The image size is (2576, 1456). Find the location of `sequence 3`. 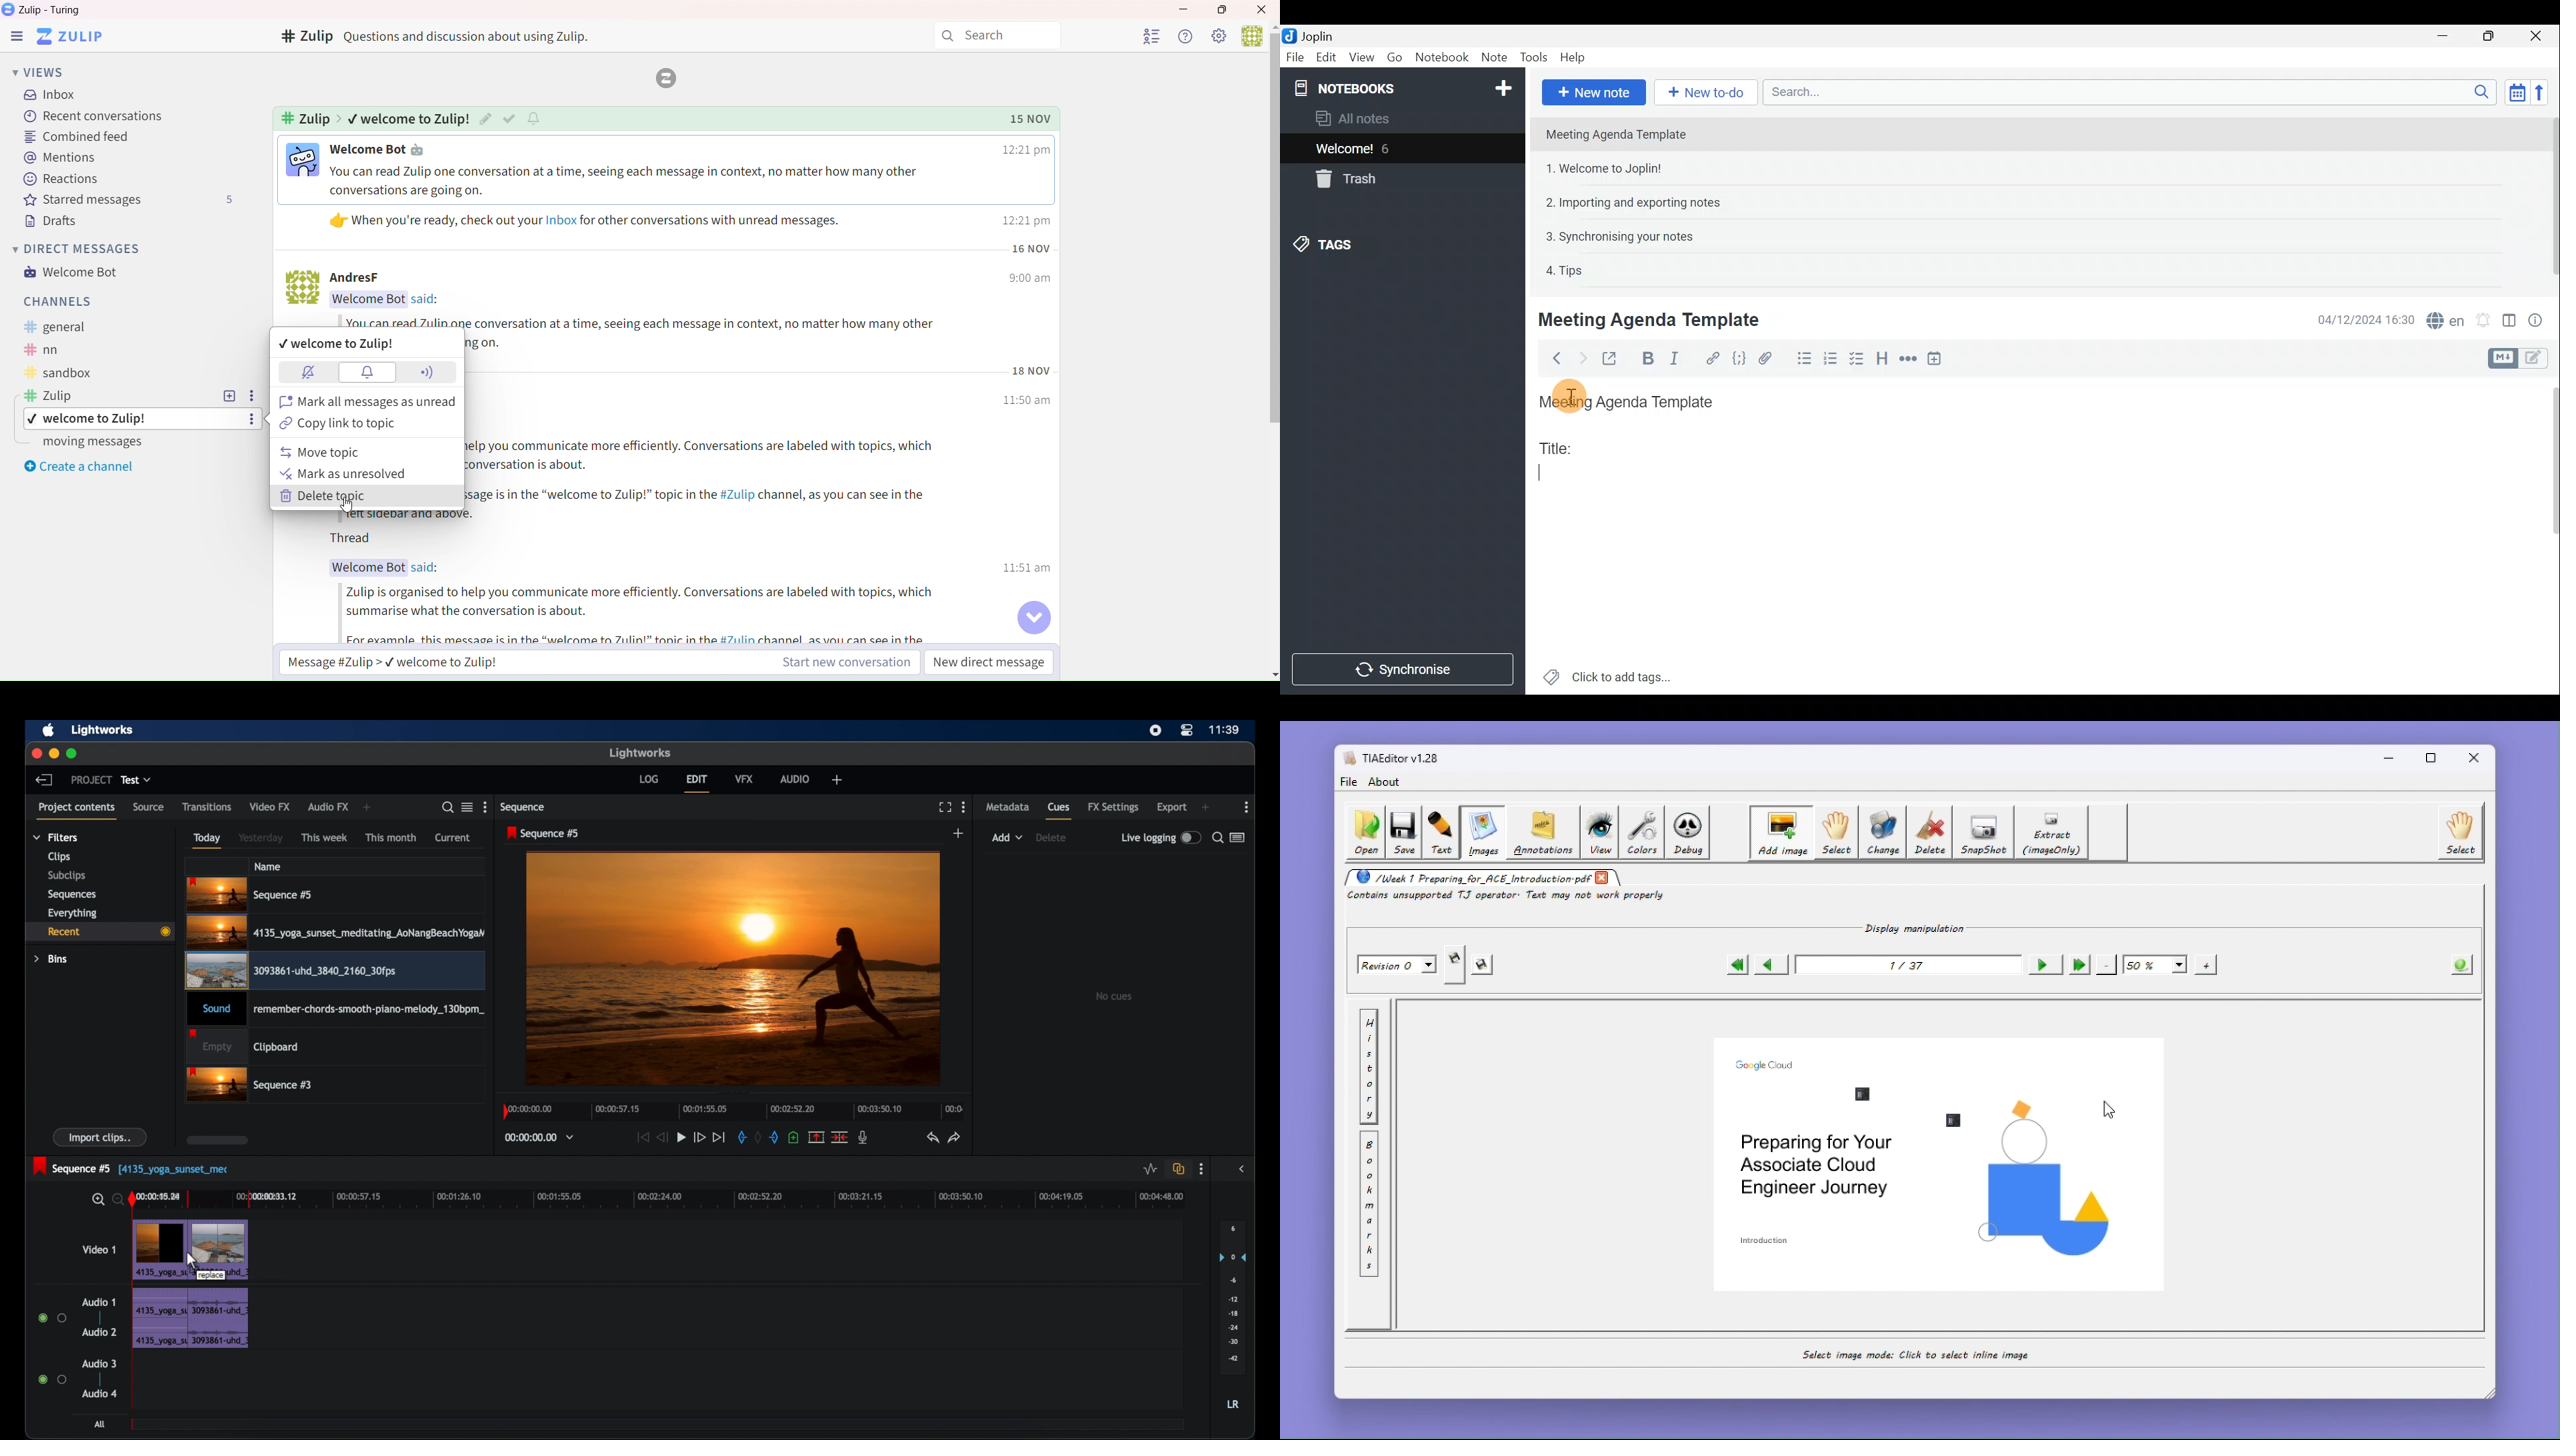

sequence 3 is located at coordinates (251, 1085).